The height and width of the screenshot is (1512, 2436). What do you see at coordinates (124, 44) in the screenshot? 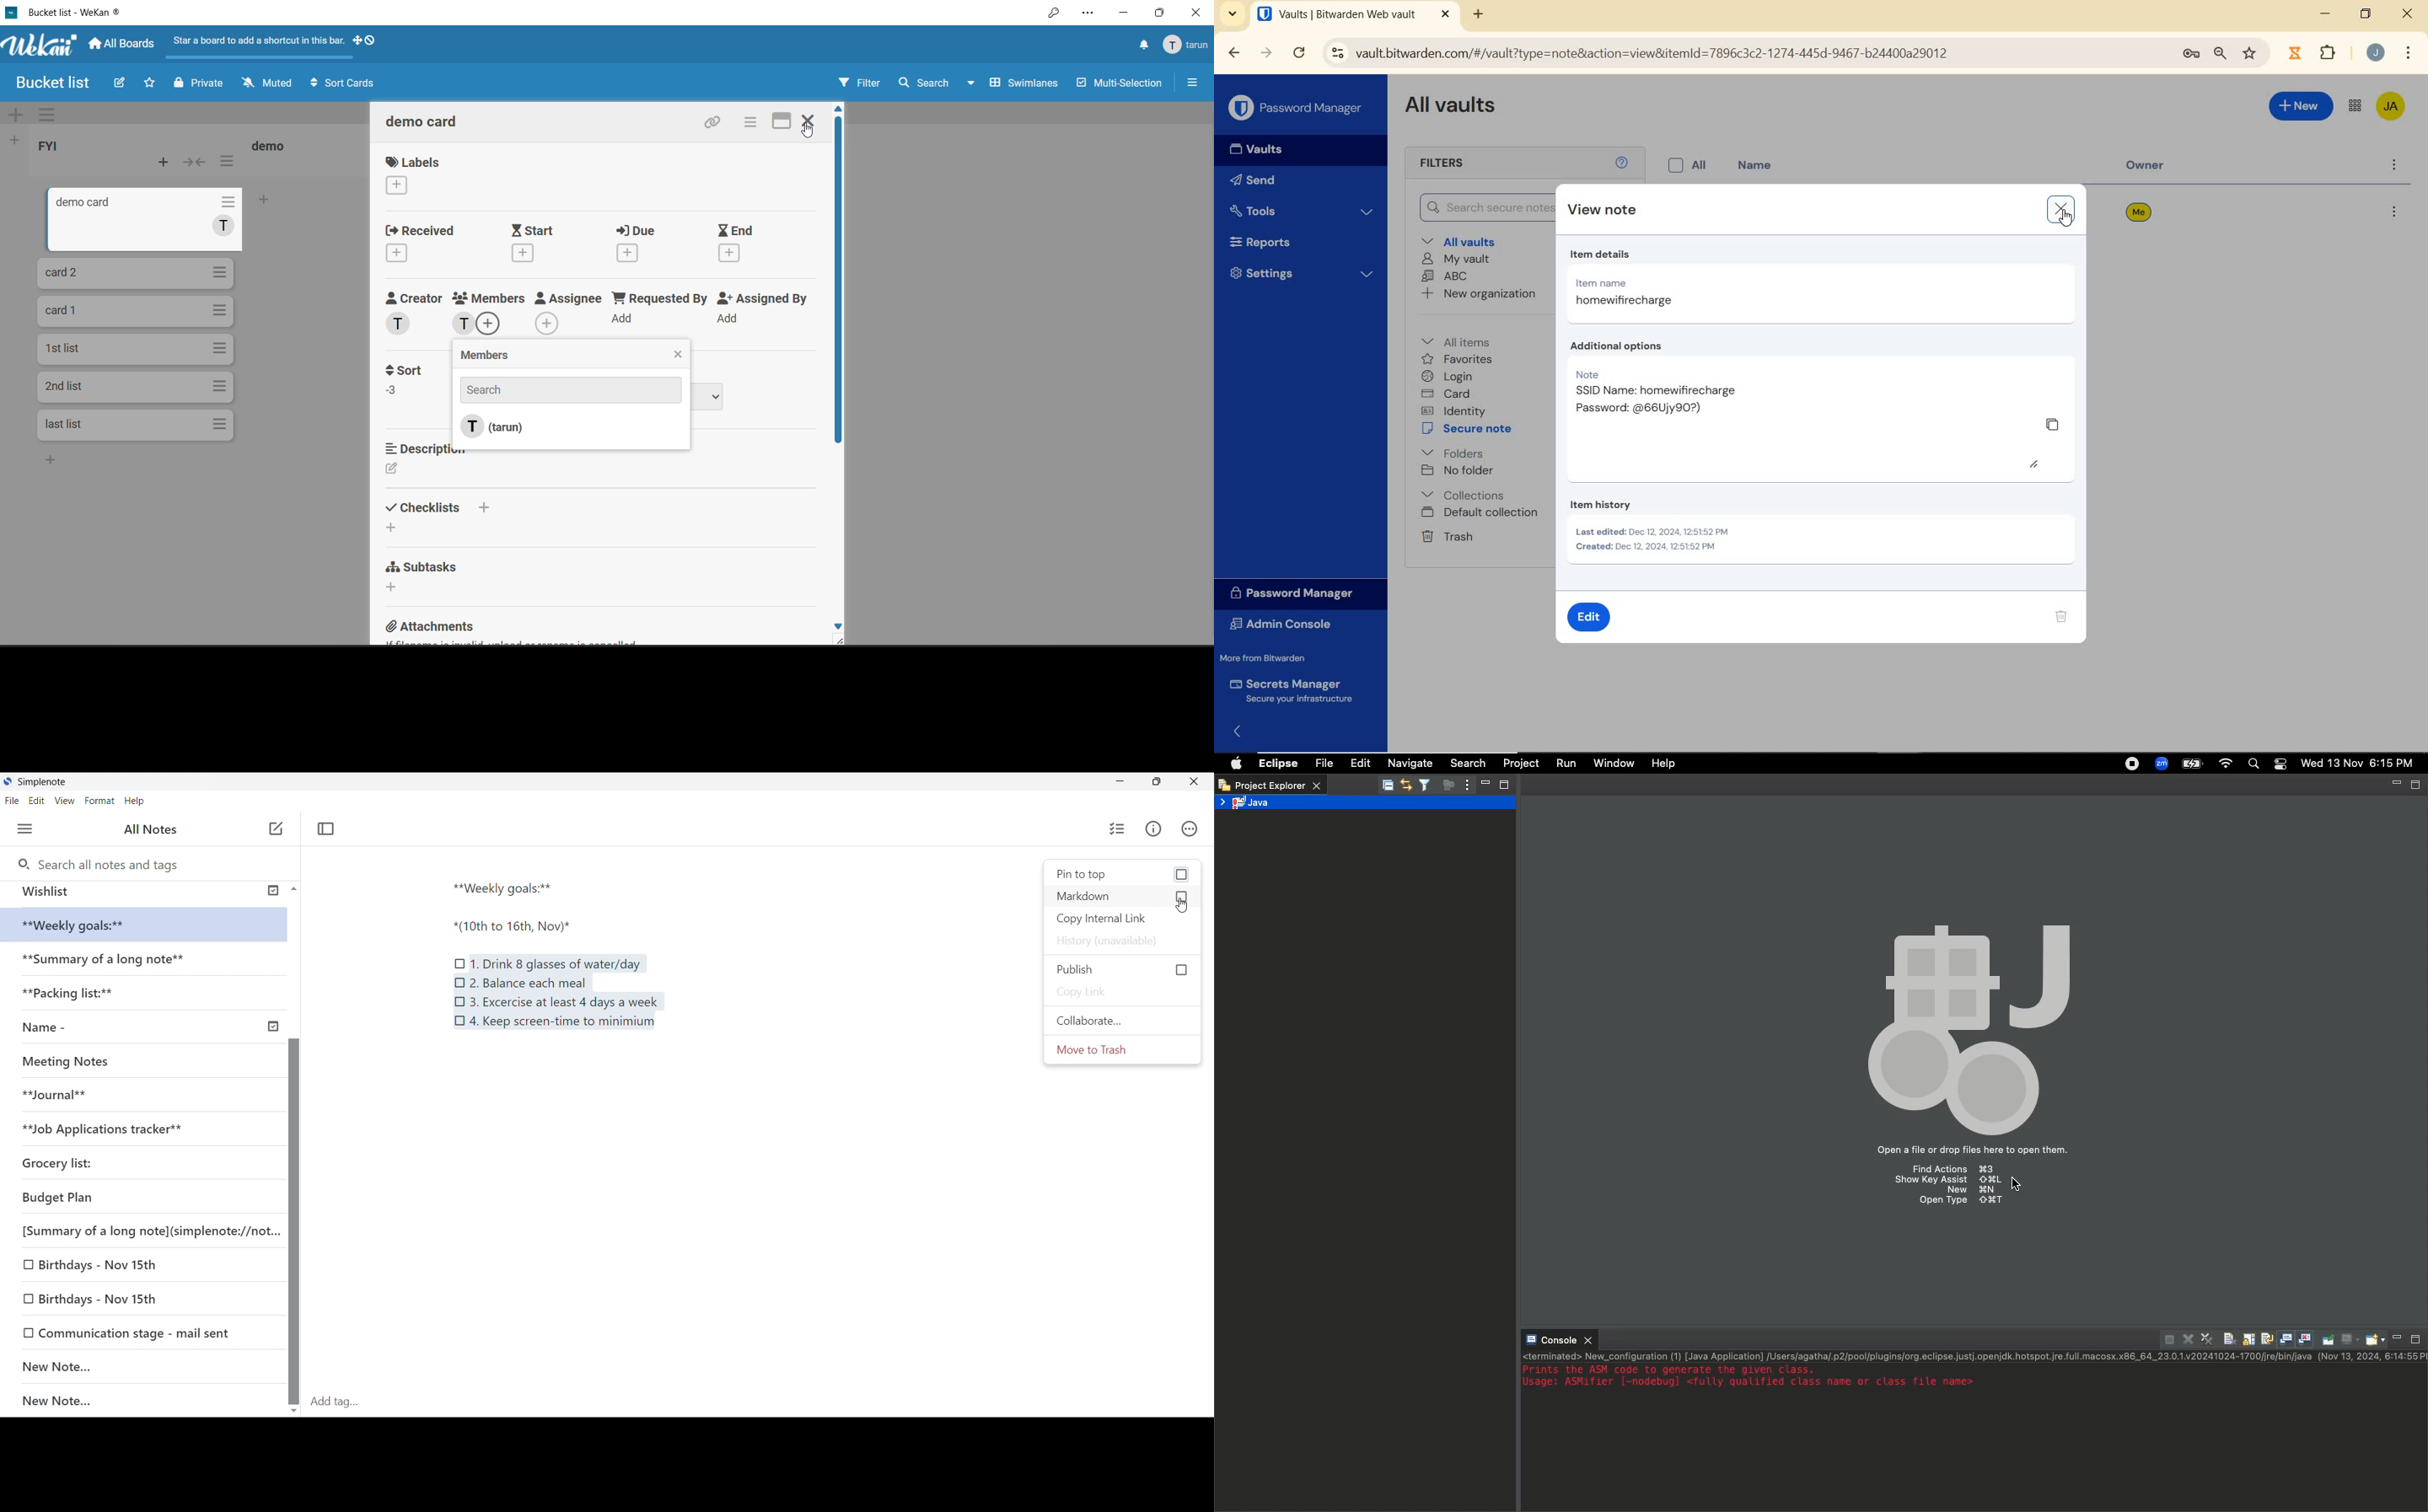
I see `all boards` at bounding box center [124, 44].